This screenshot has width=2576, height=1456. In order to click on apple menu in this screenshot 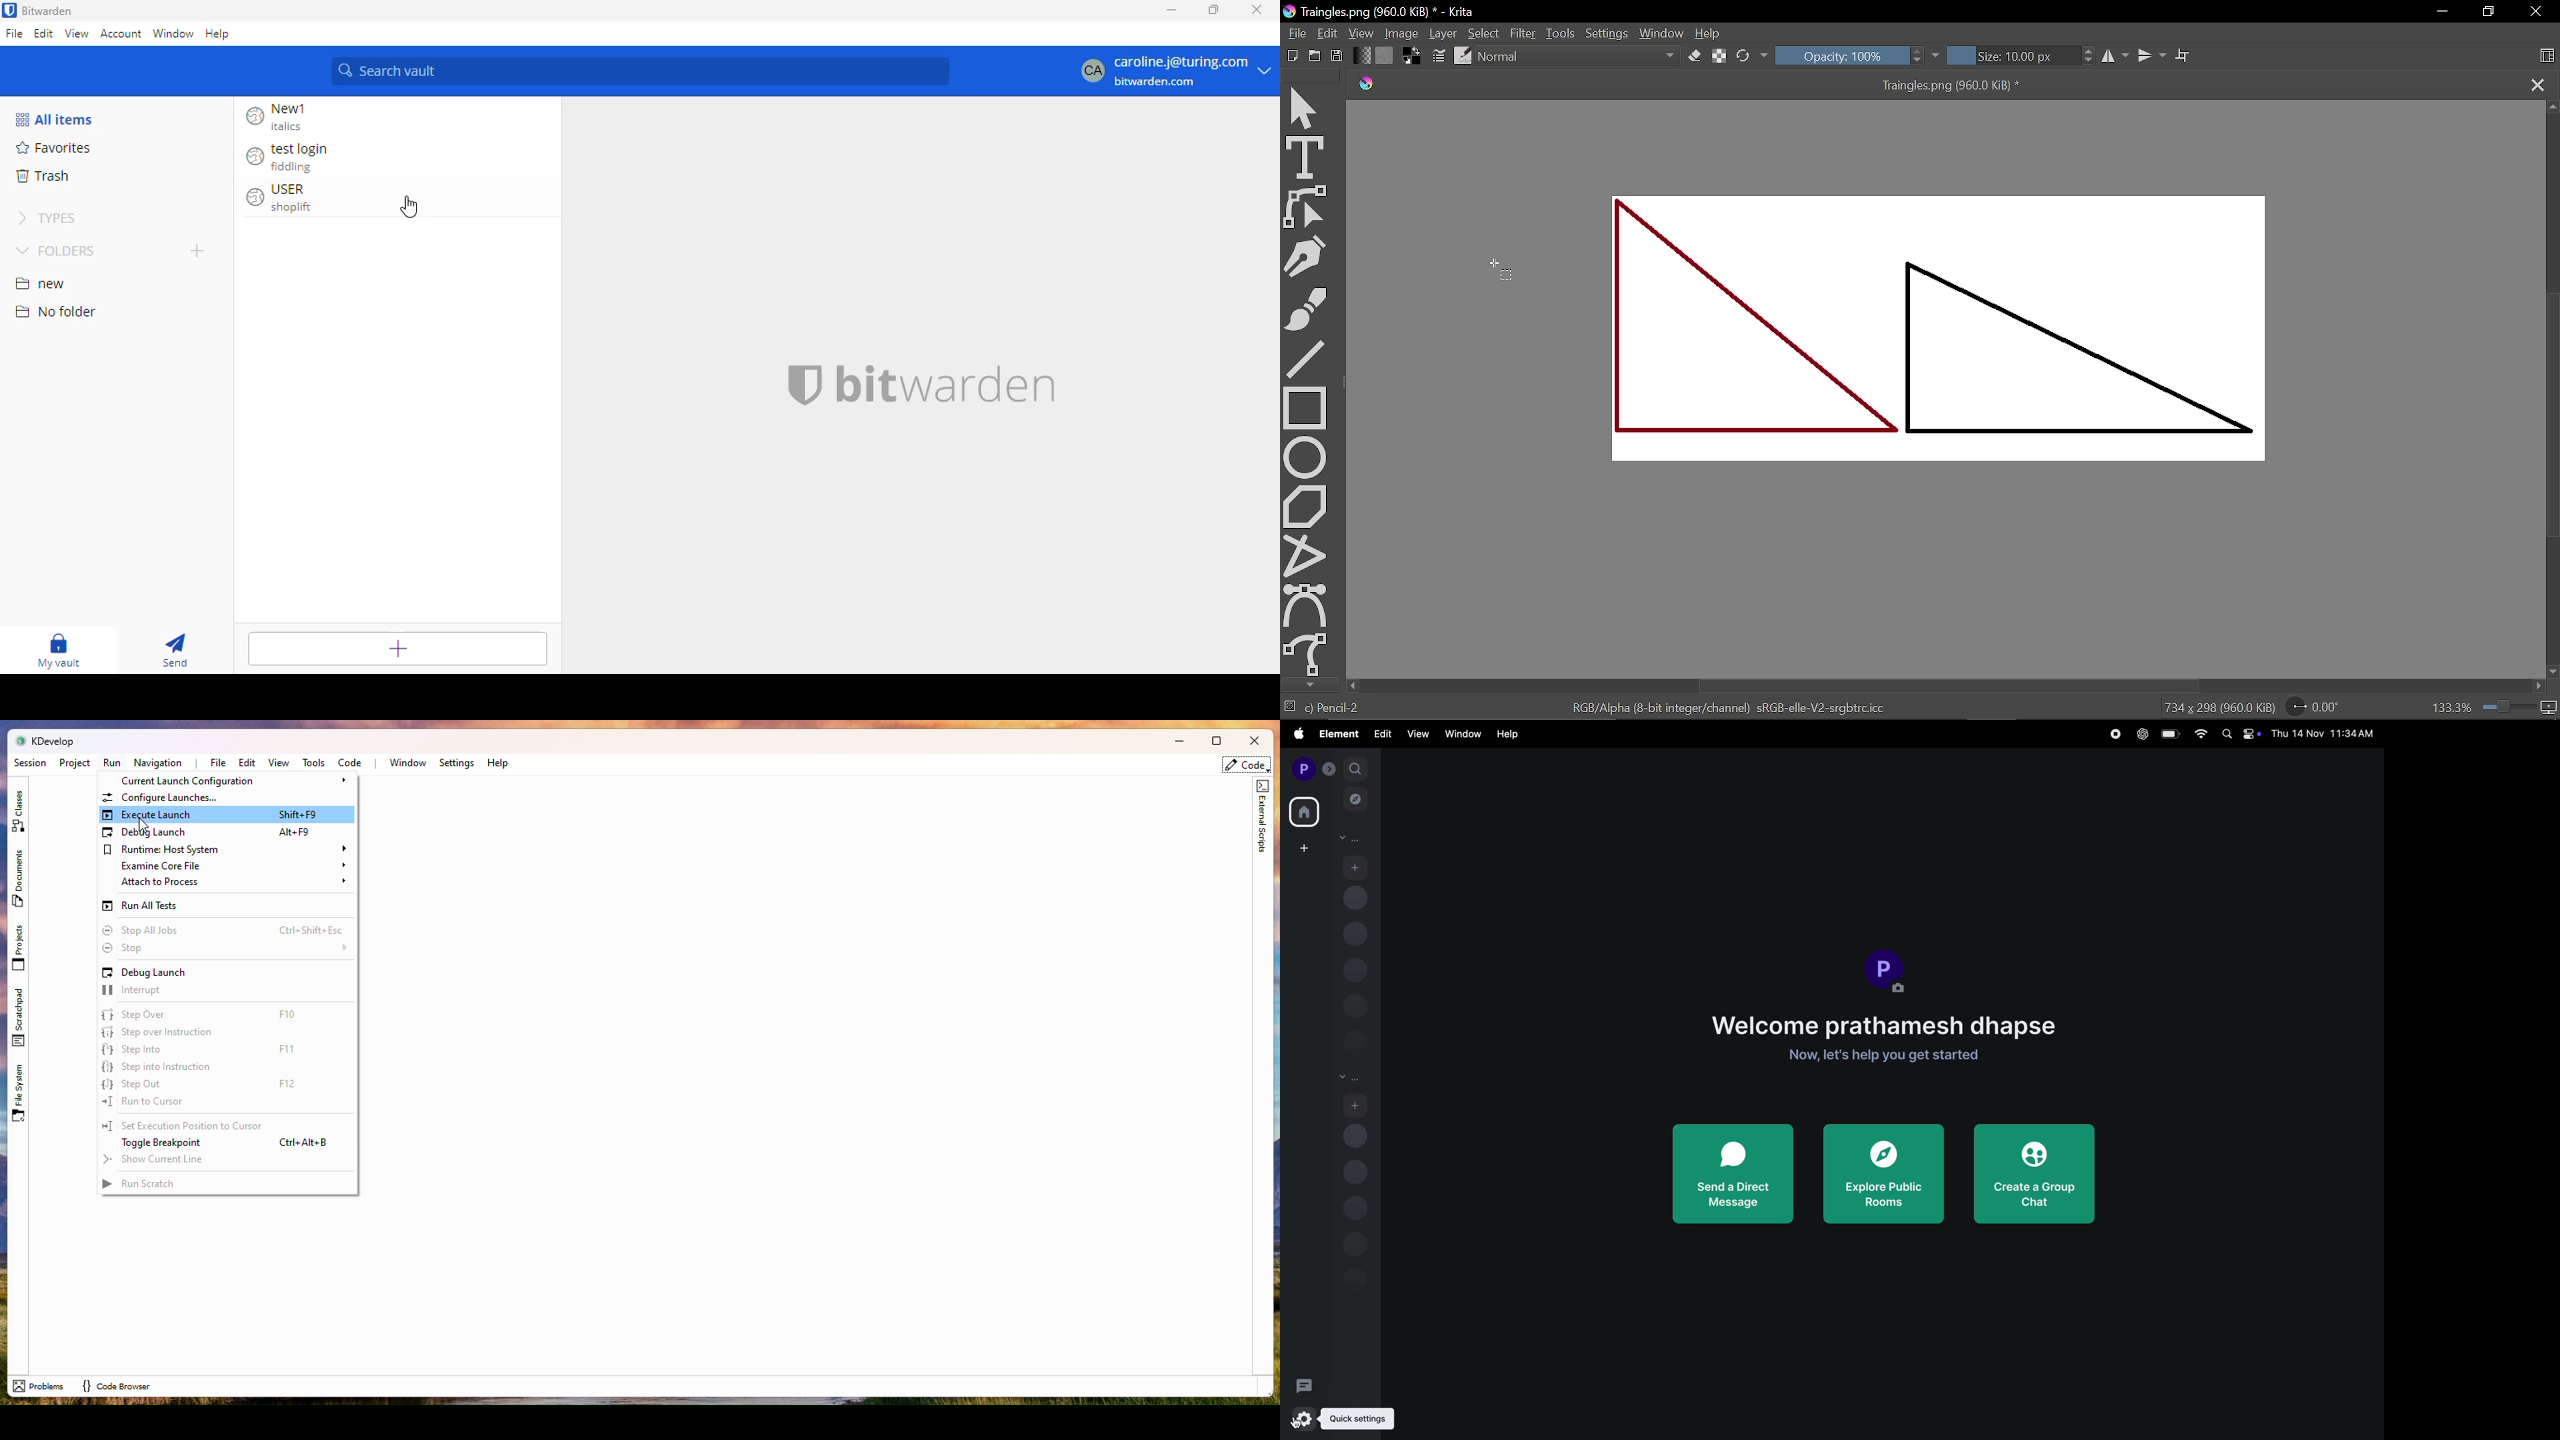, I will do `click(1294, 734)`.